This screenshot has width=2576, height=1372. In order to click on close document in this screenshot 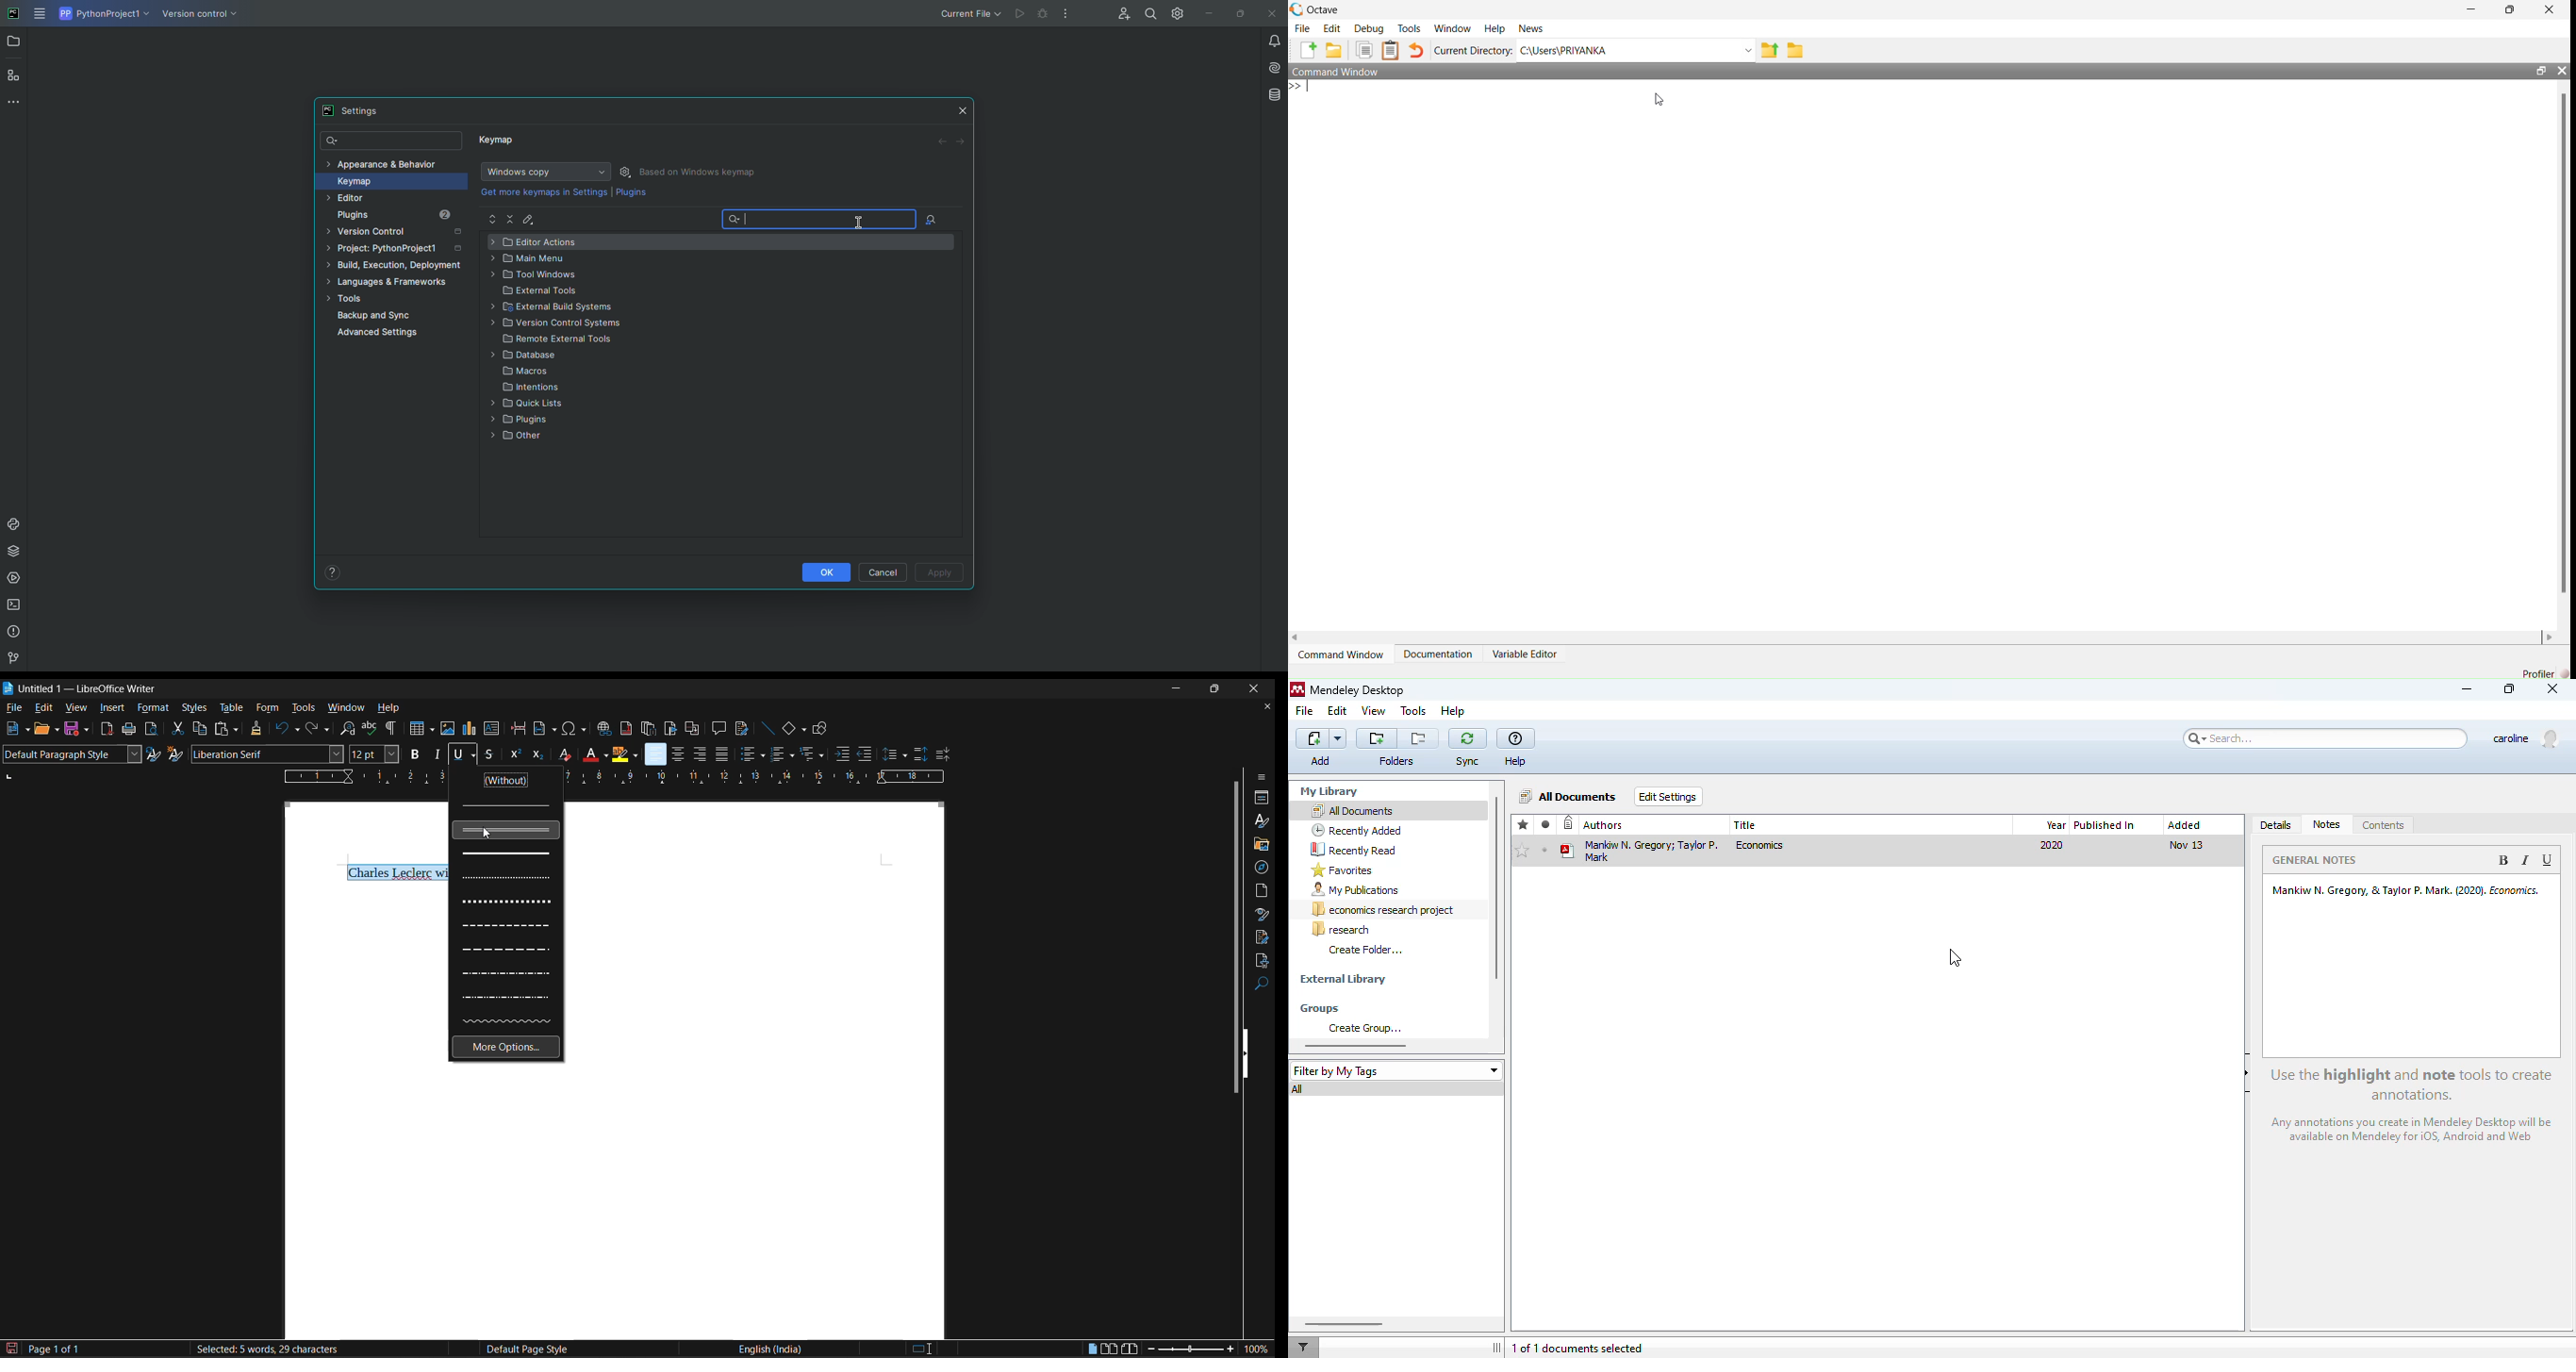, I will do `click(1263, 707)`.